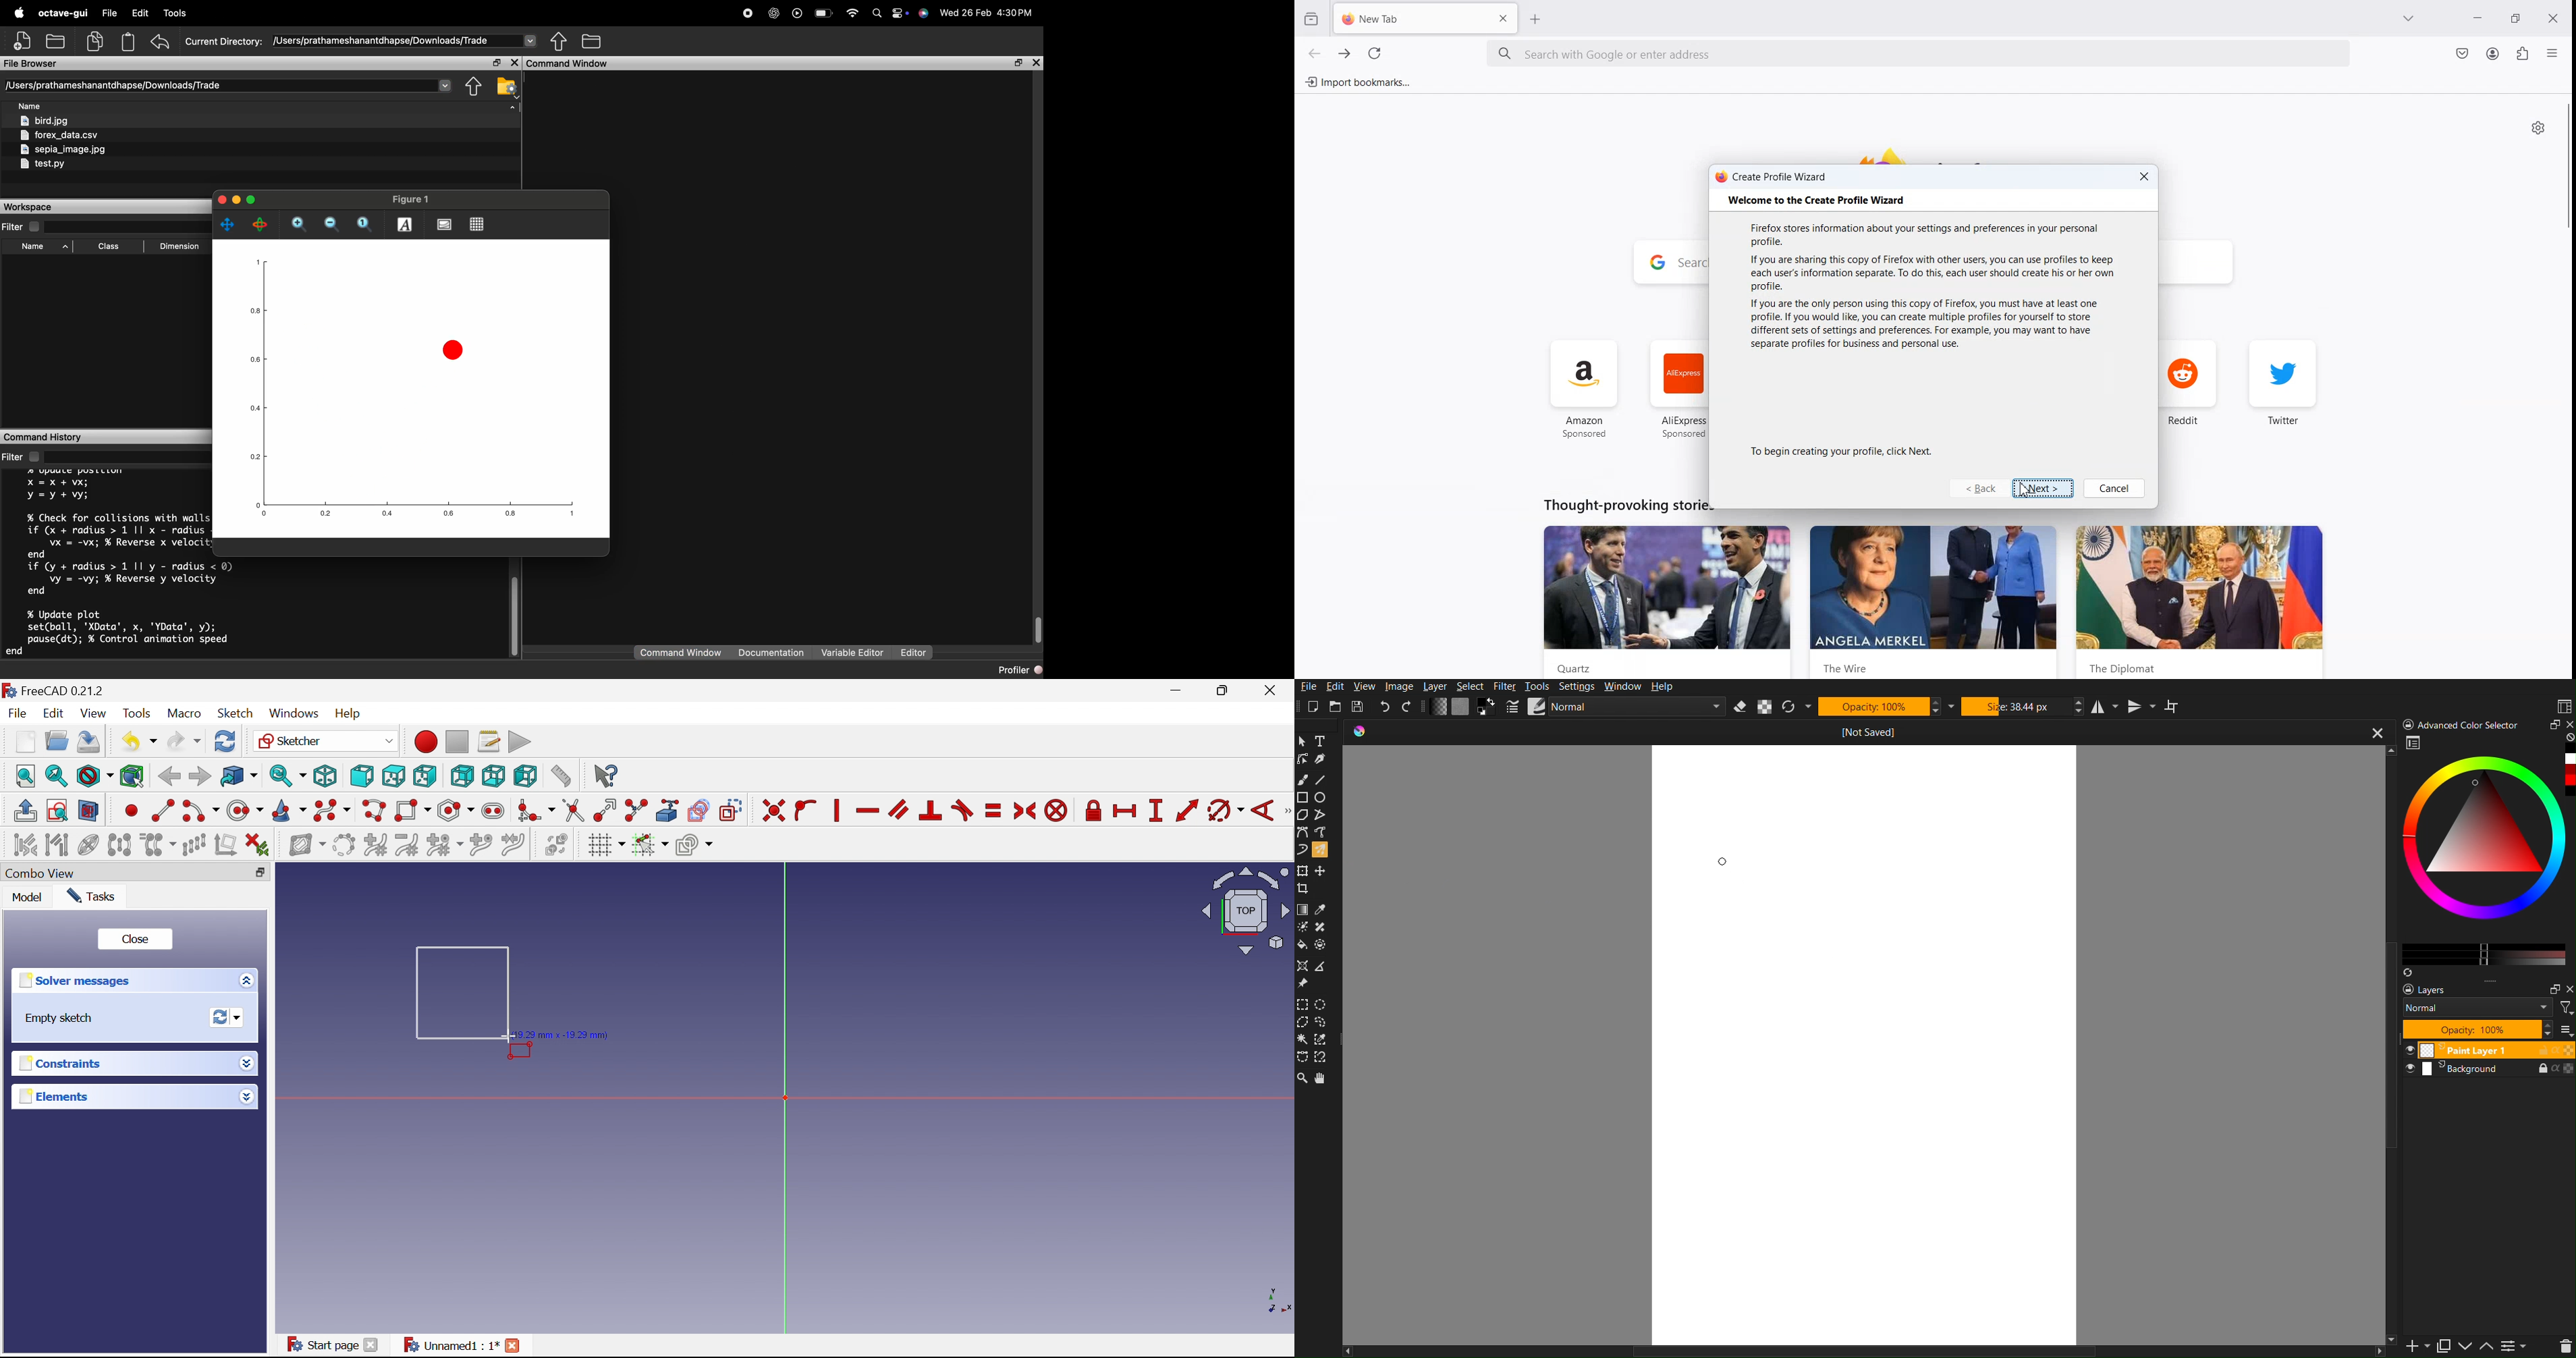 This screenshot has height=1372, width=2576. What do you see at coordinates (2553, 724) in the screenshot?
I see `minimize` at bounding box center [2553, 724].